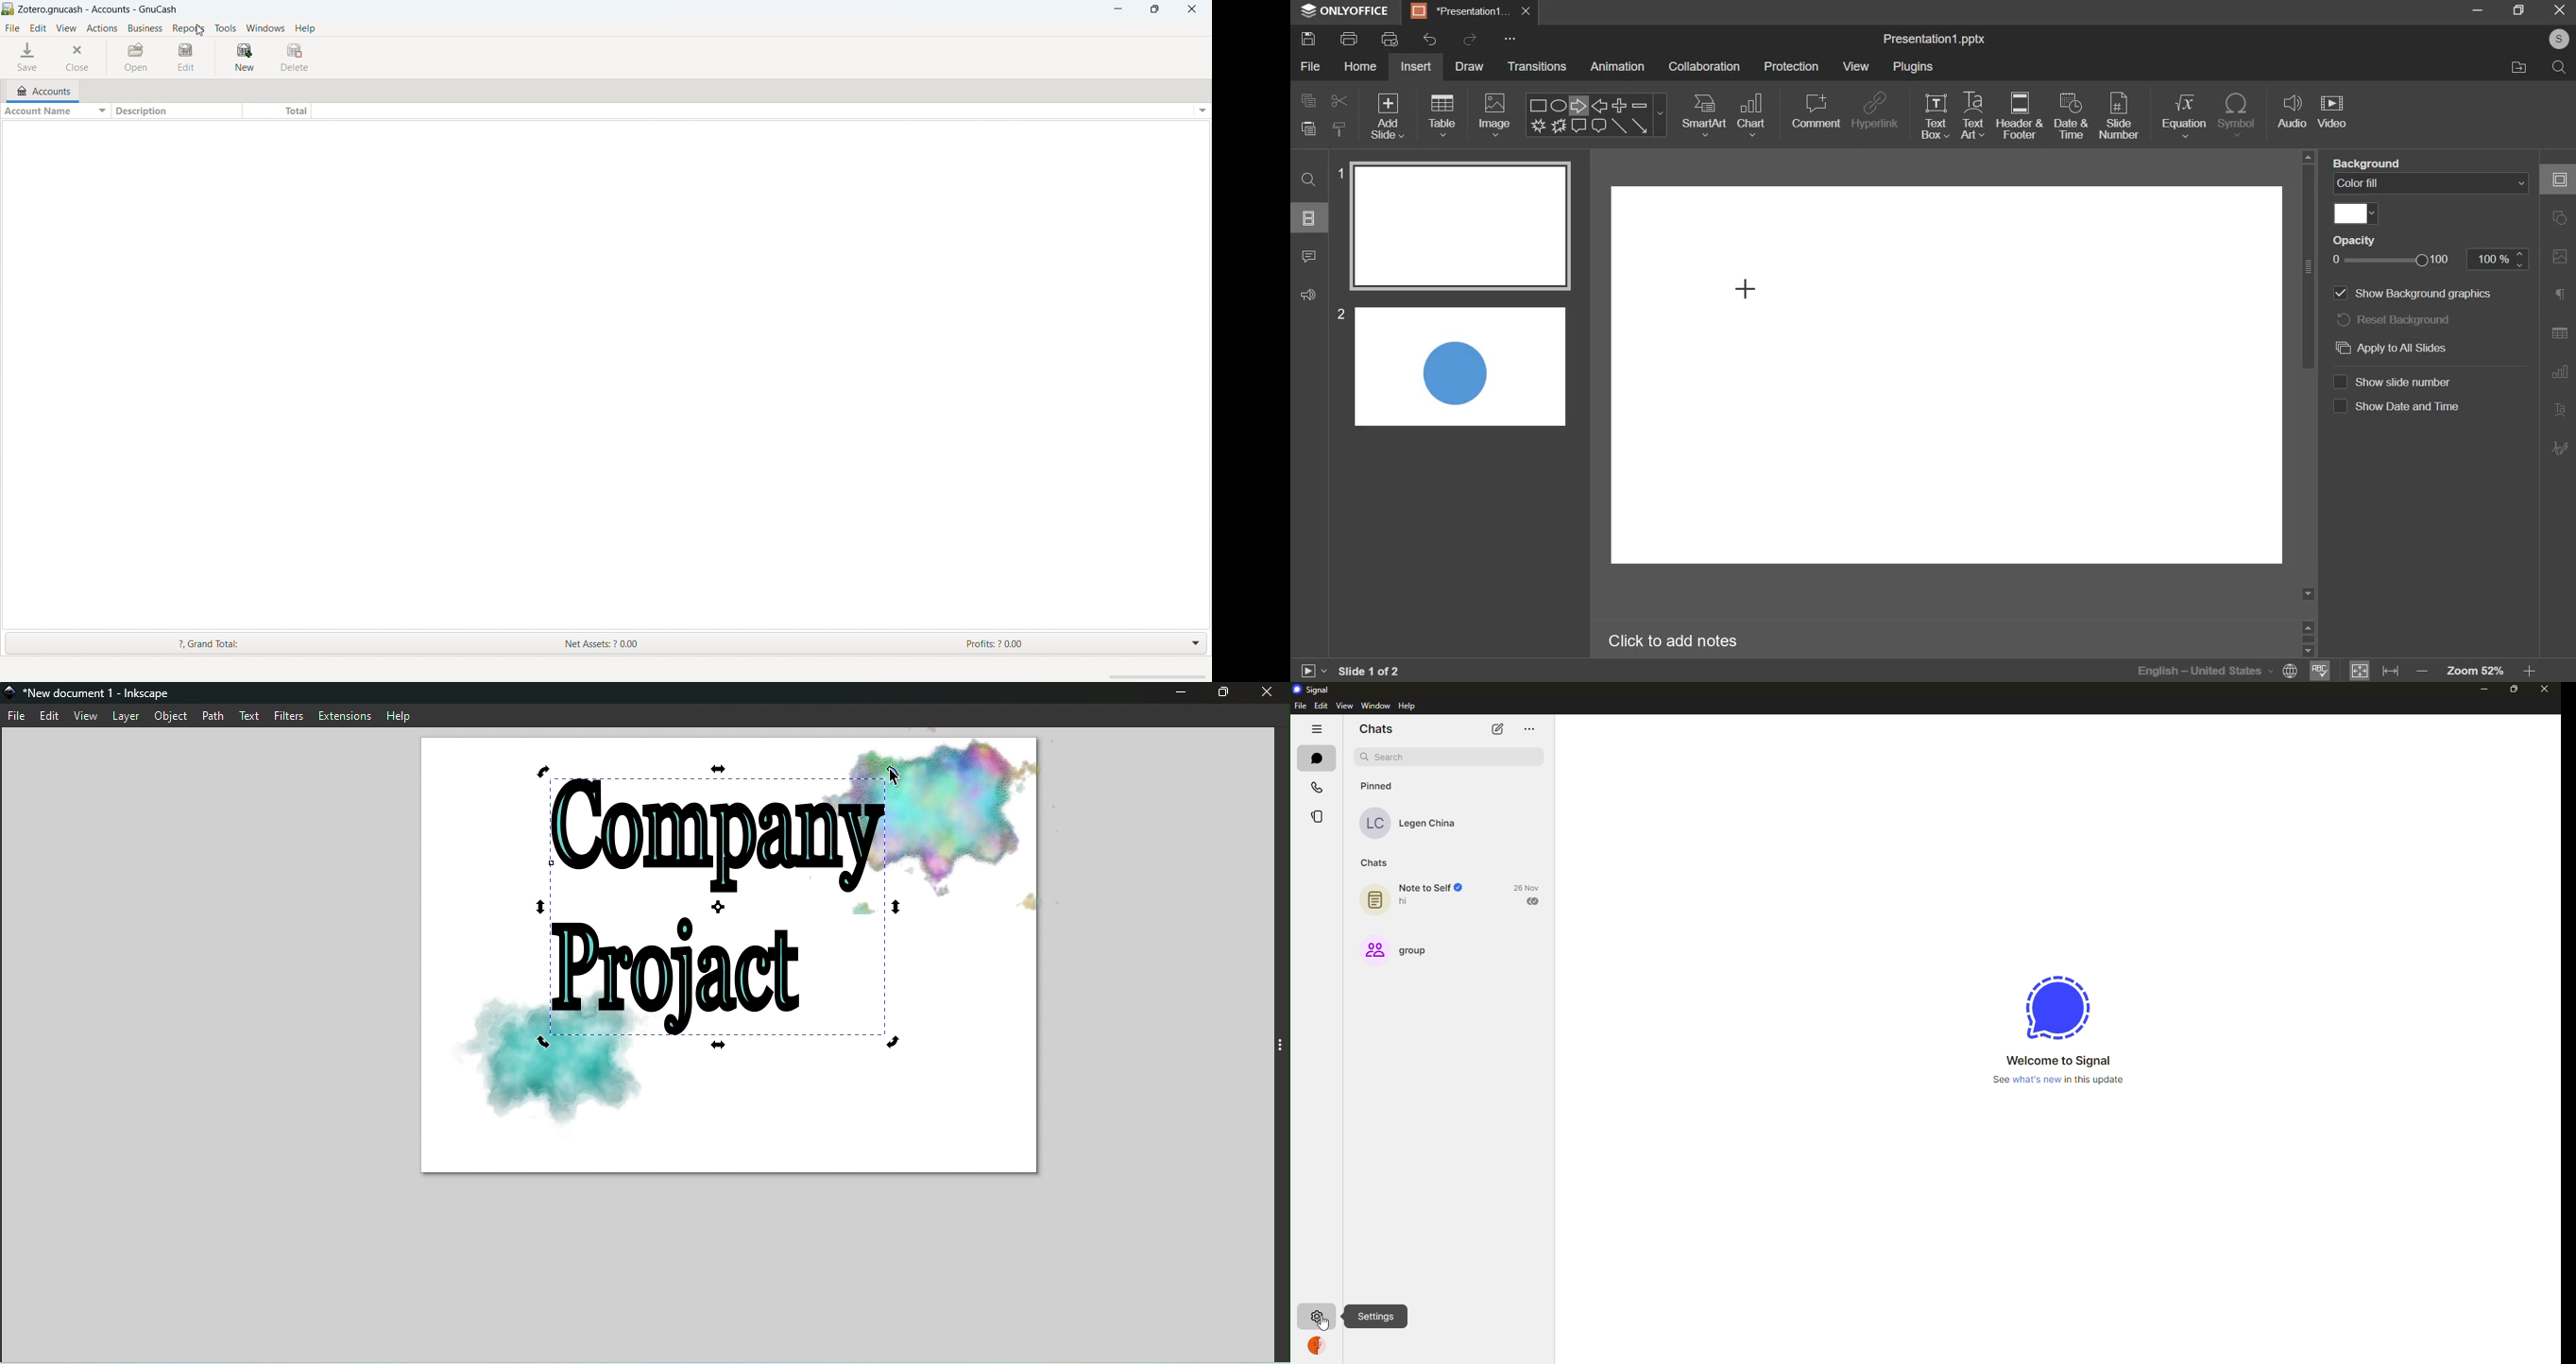  Describe the element at coordinates (1340, 100) in the screenshot. I see `cut` at that location.